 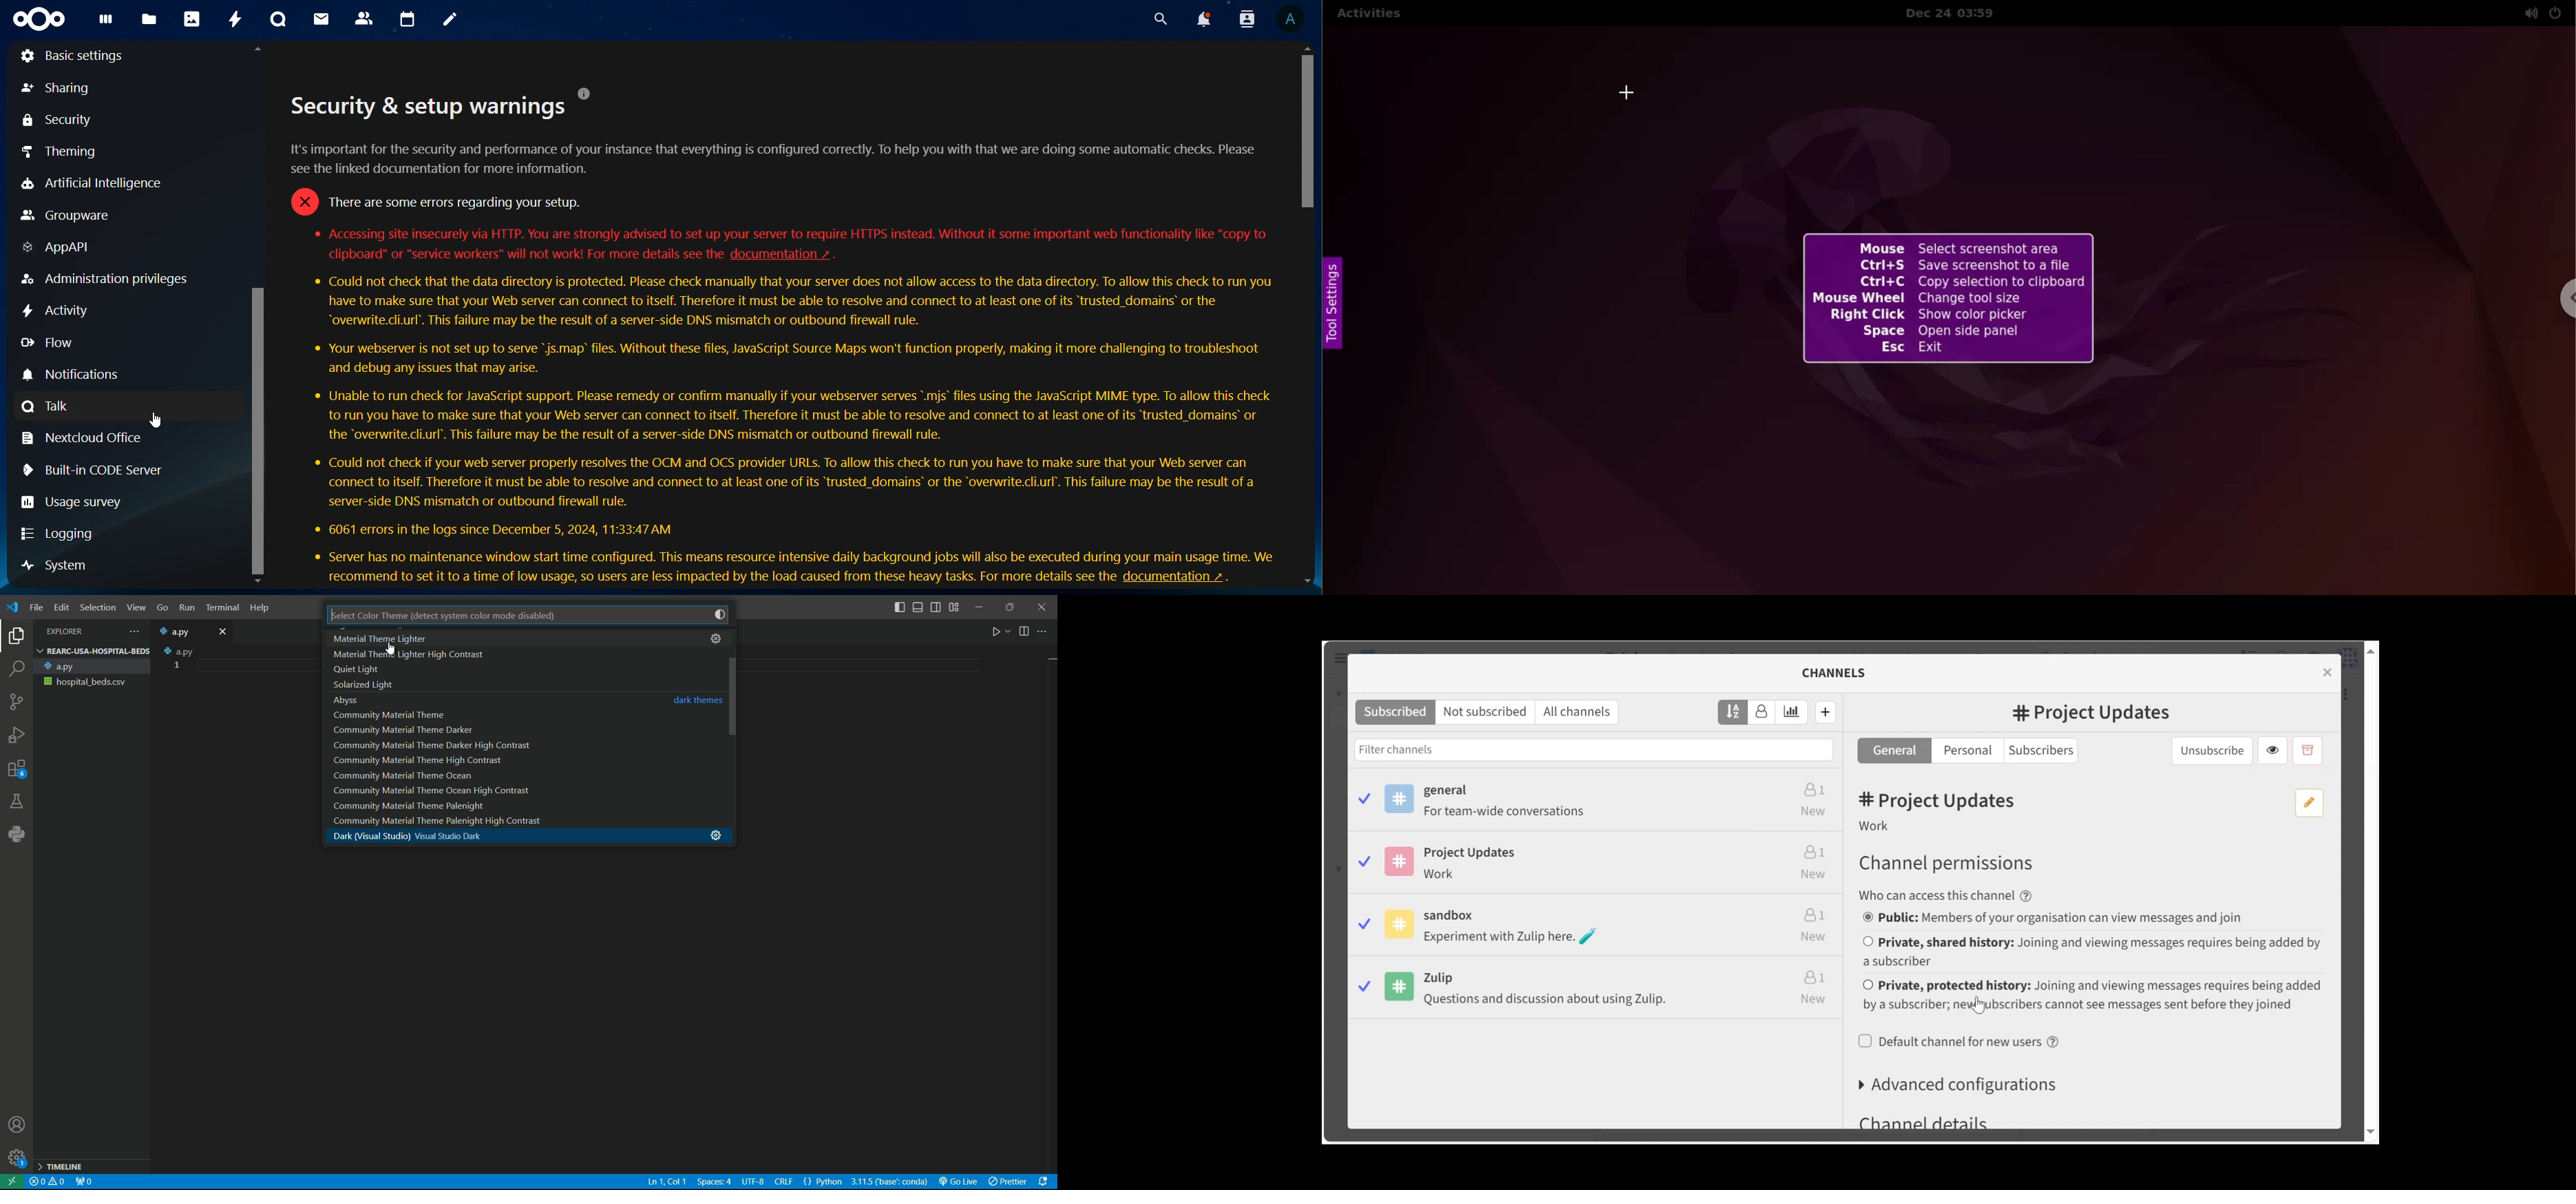 I want to click on general, so click(x=1604, y=802).